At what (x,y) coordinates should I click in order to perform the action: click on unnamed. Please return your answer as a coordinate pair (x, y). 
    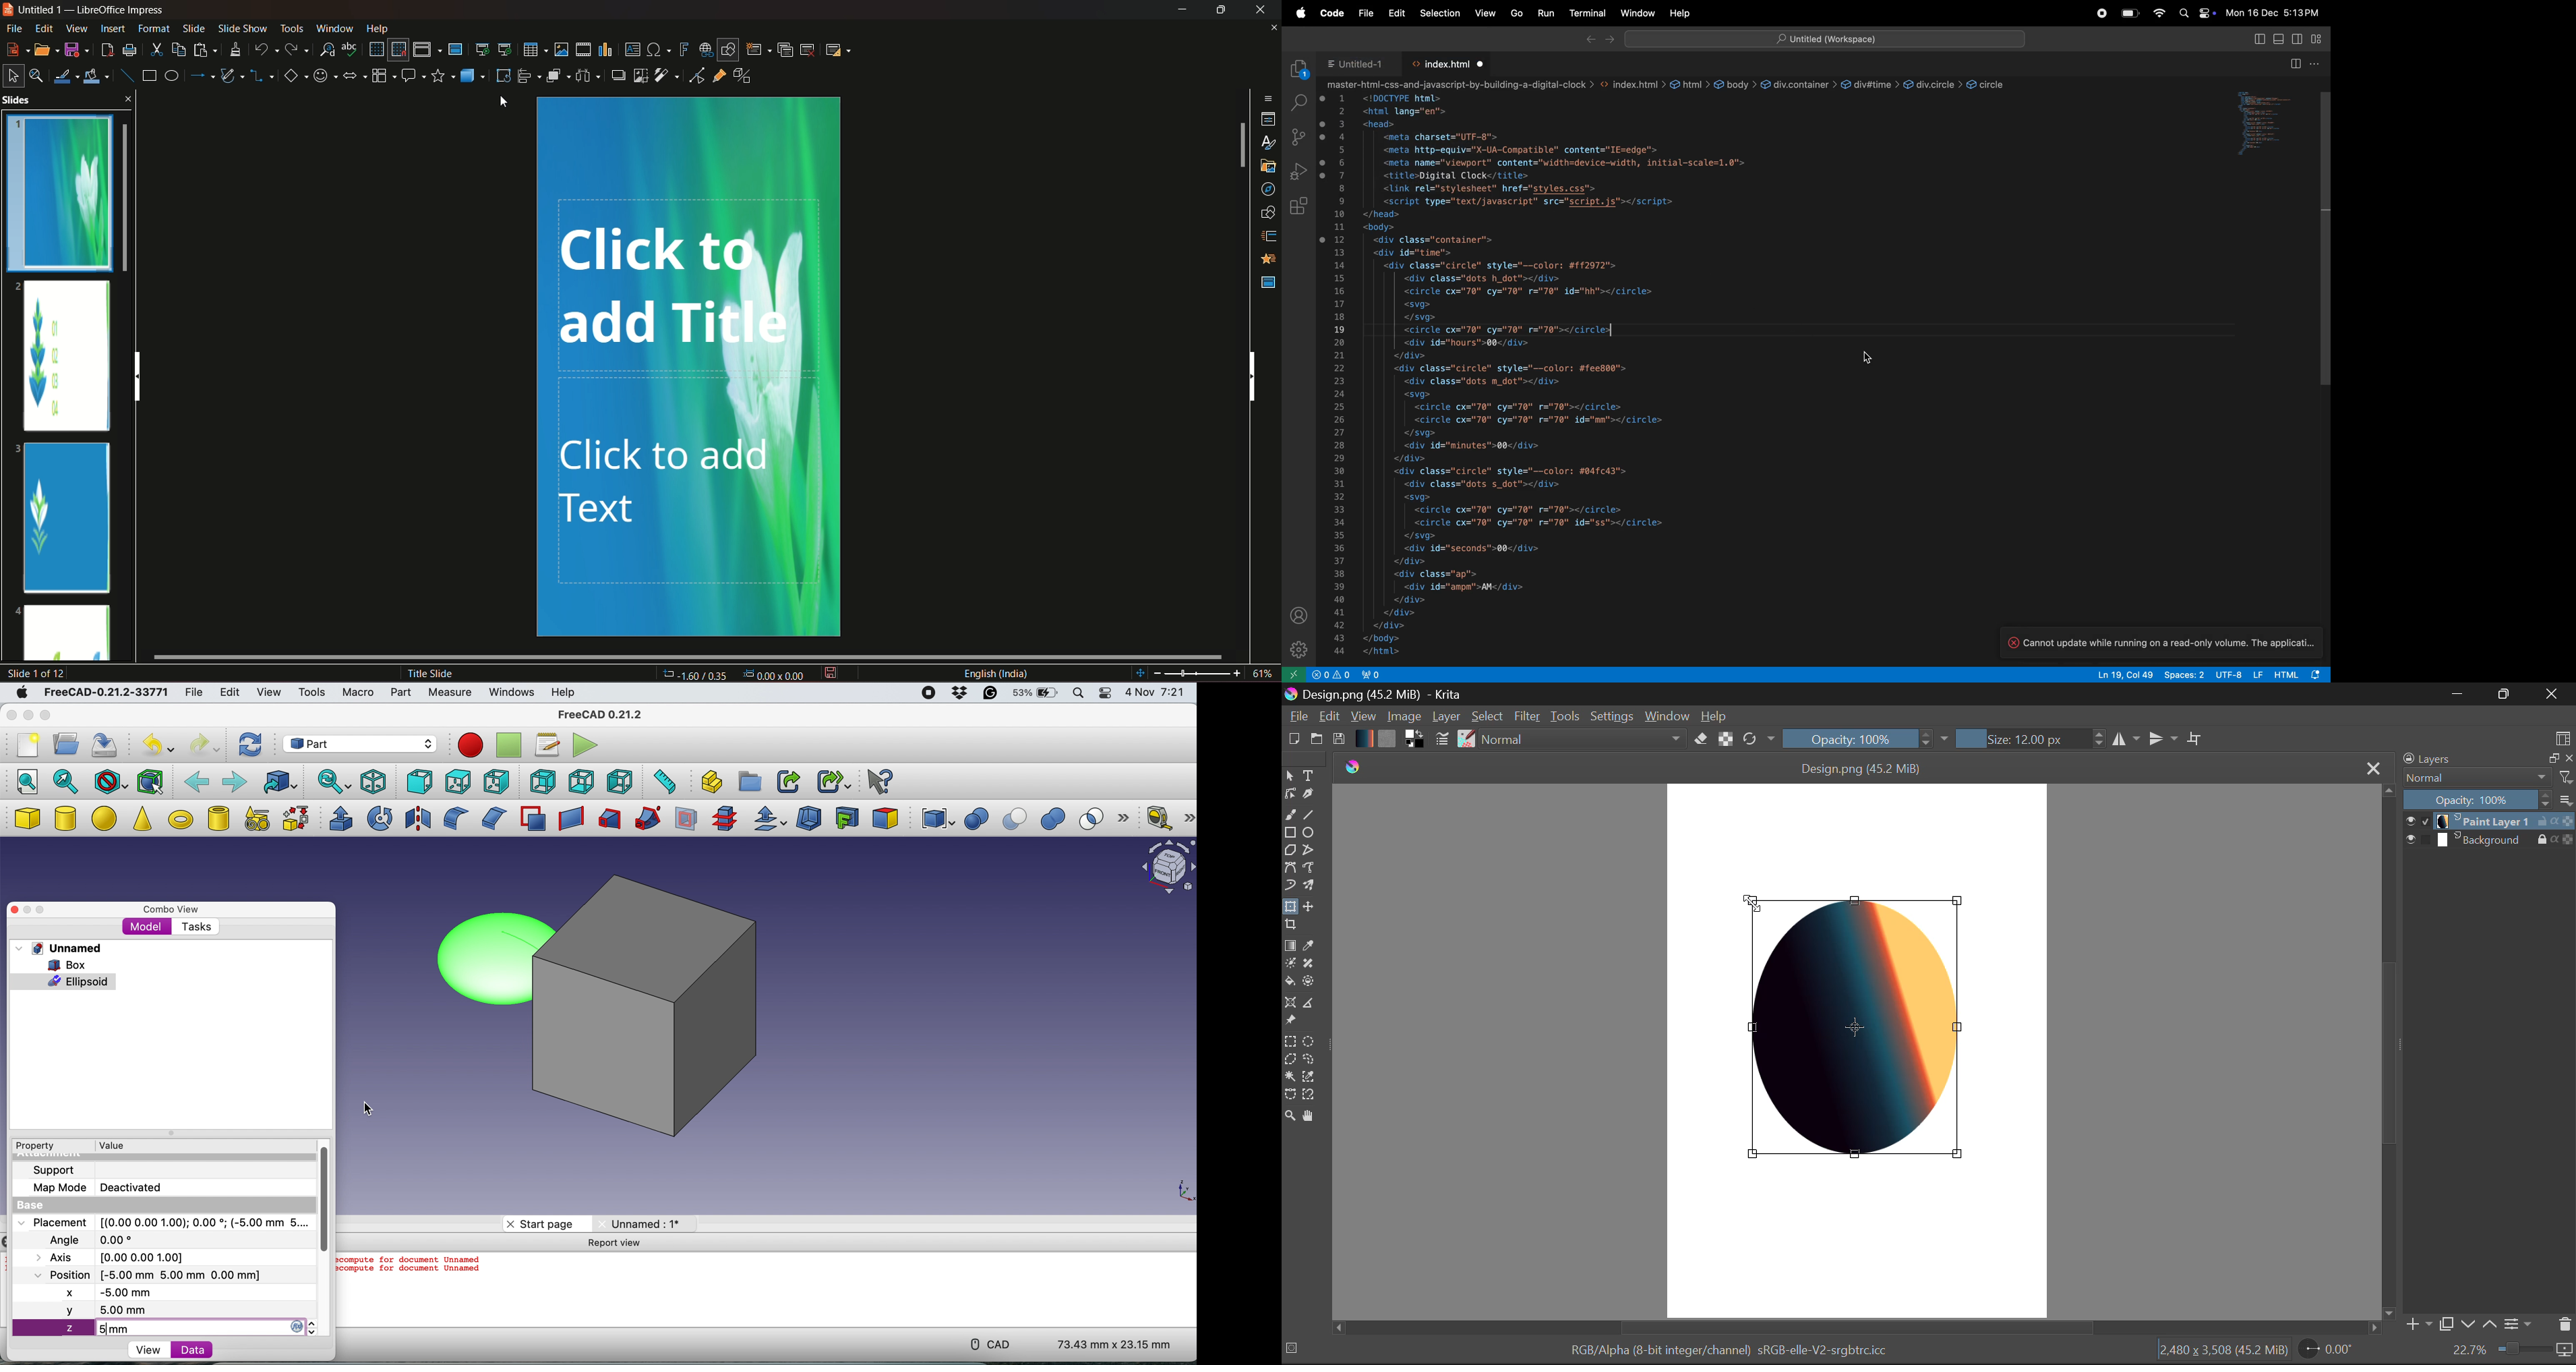
    Looking at the image, I should click on (58, 948).